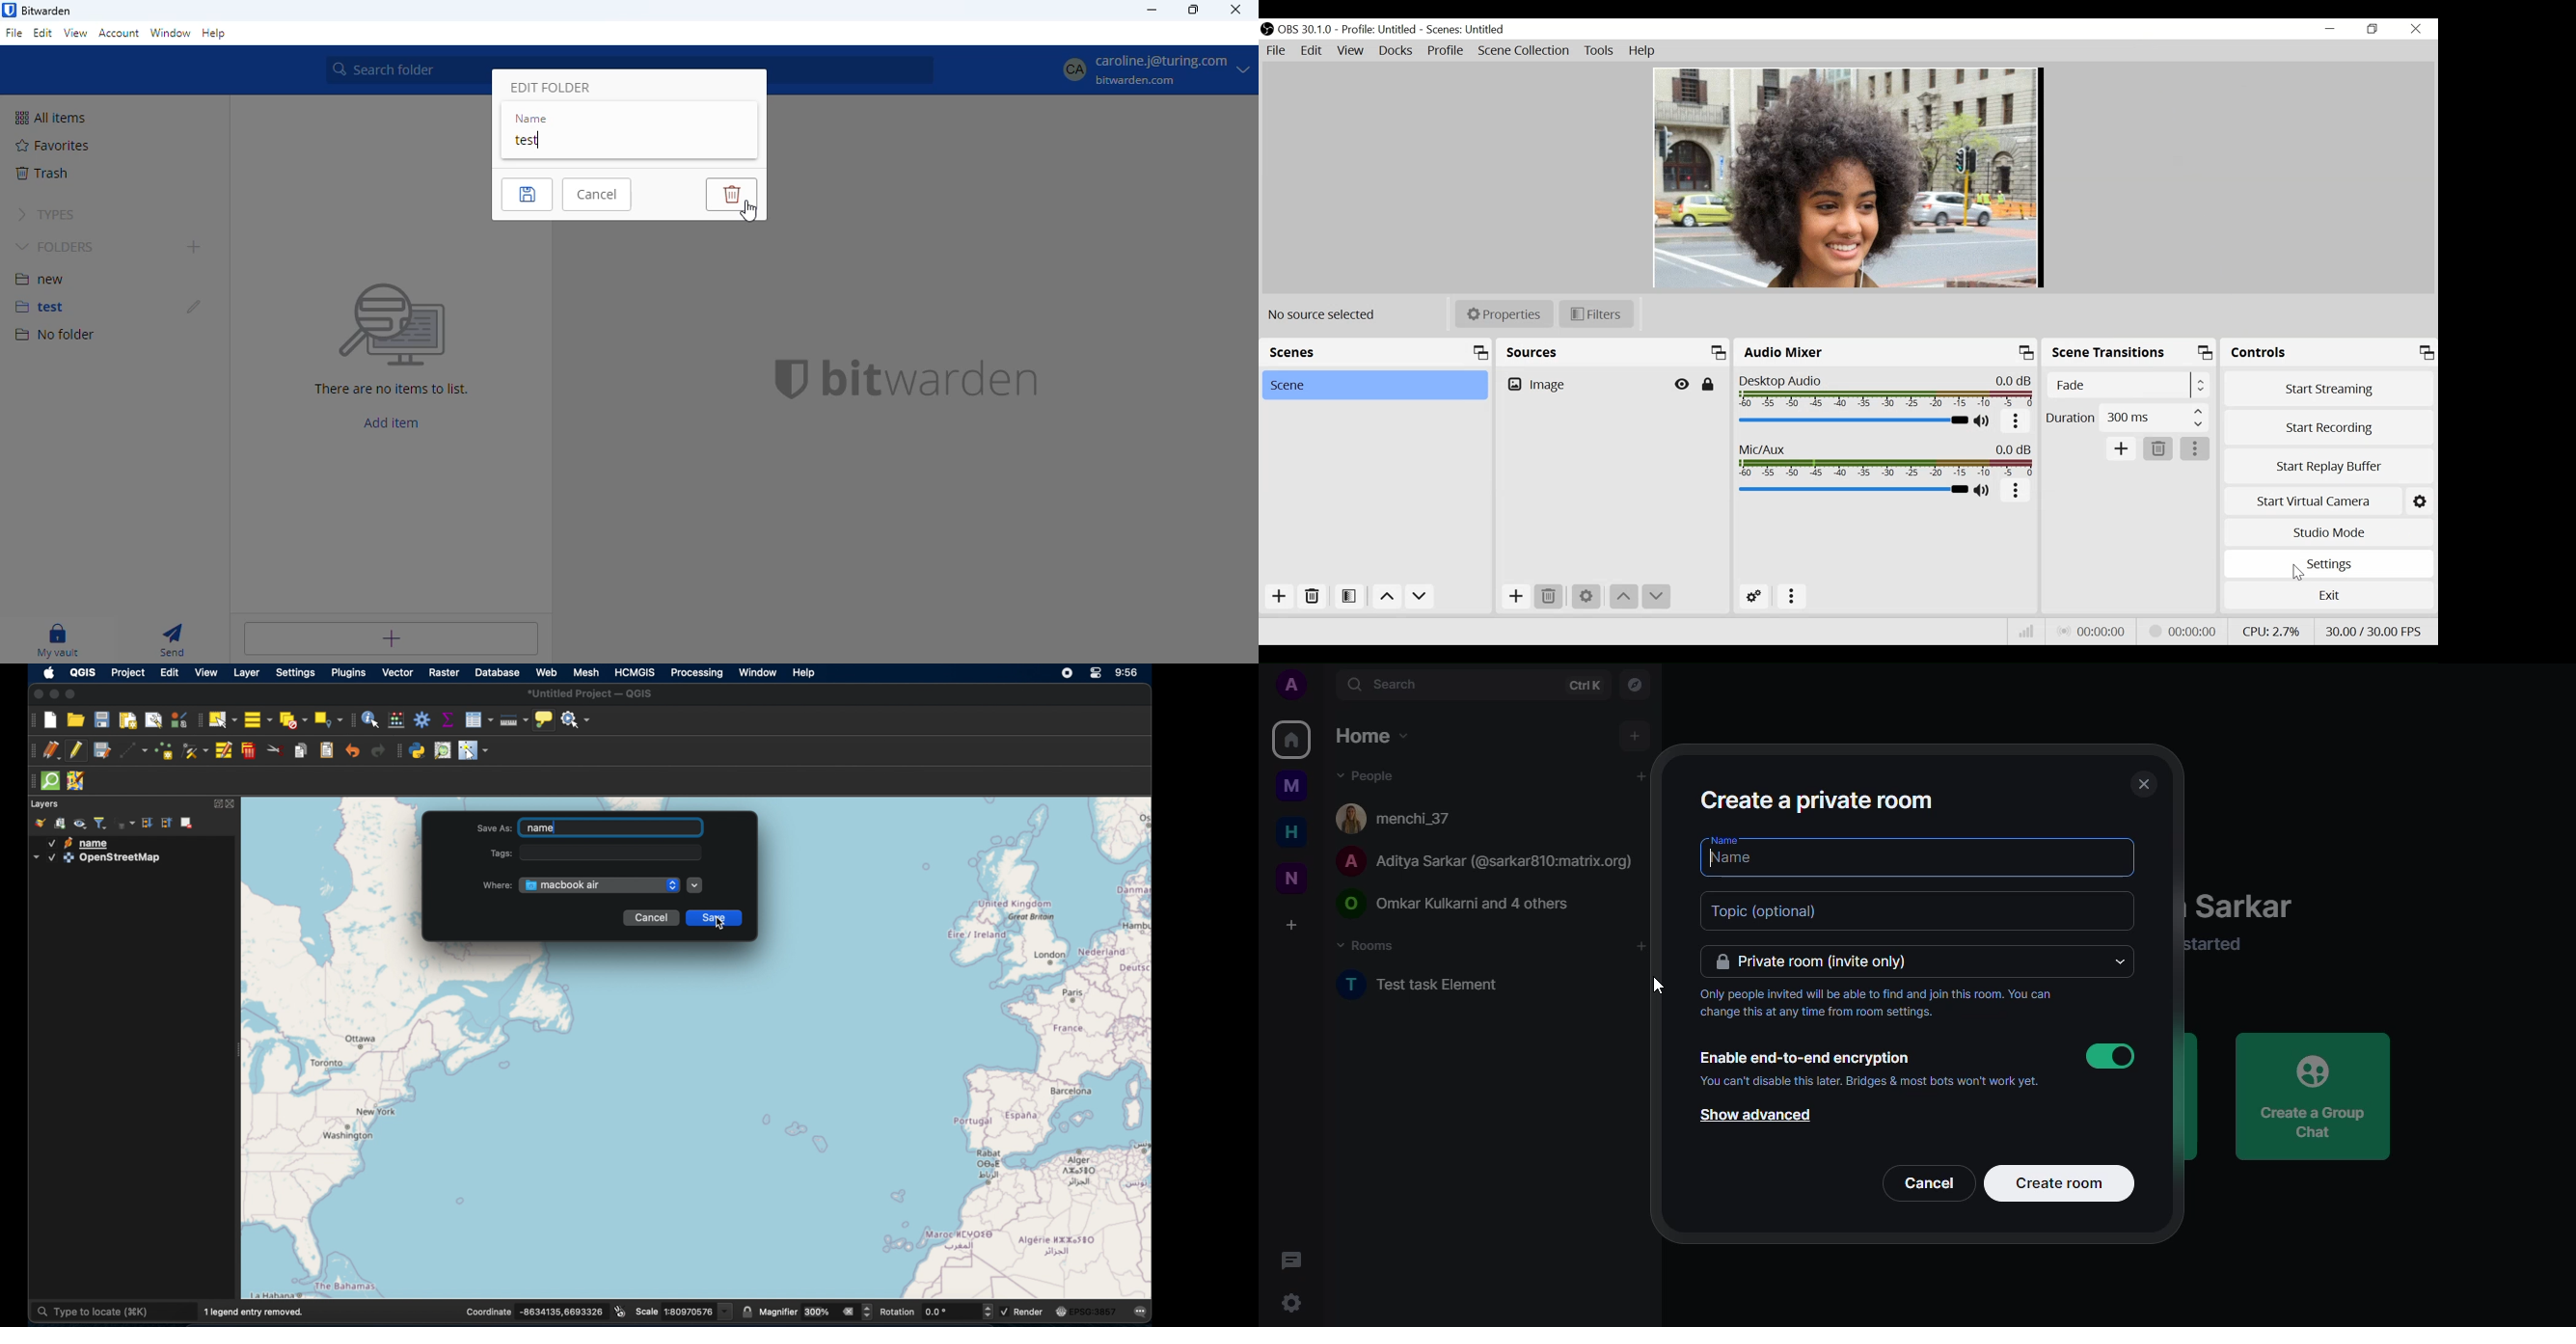  What do you see at coordinates (1875, 1080) in the screenshot?
I see `You can't disable this later. Bridges & most bots won't work yet.` at bounding box center [1875, 1080].